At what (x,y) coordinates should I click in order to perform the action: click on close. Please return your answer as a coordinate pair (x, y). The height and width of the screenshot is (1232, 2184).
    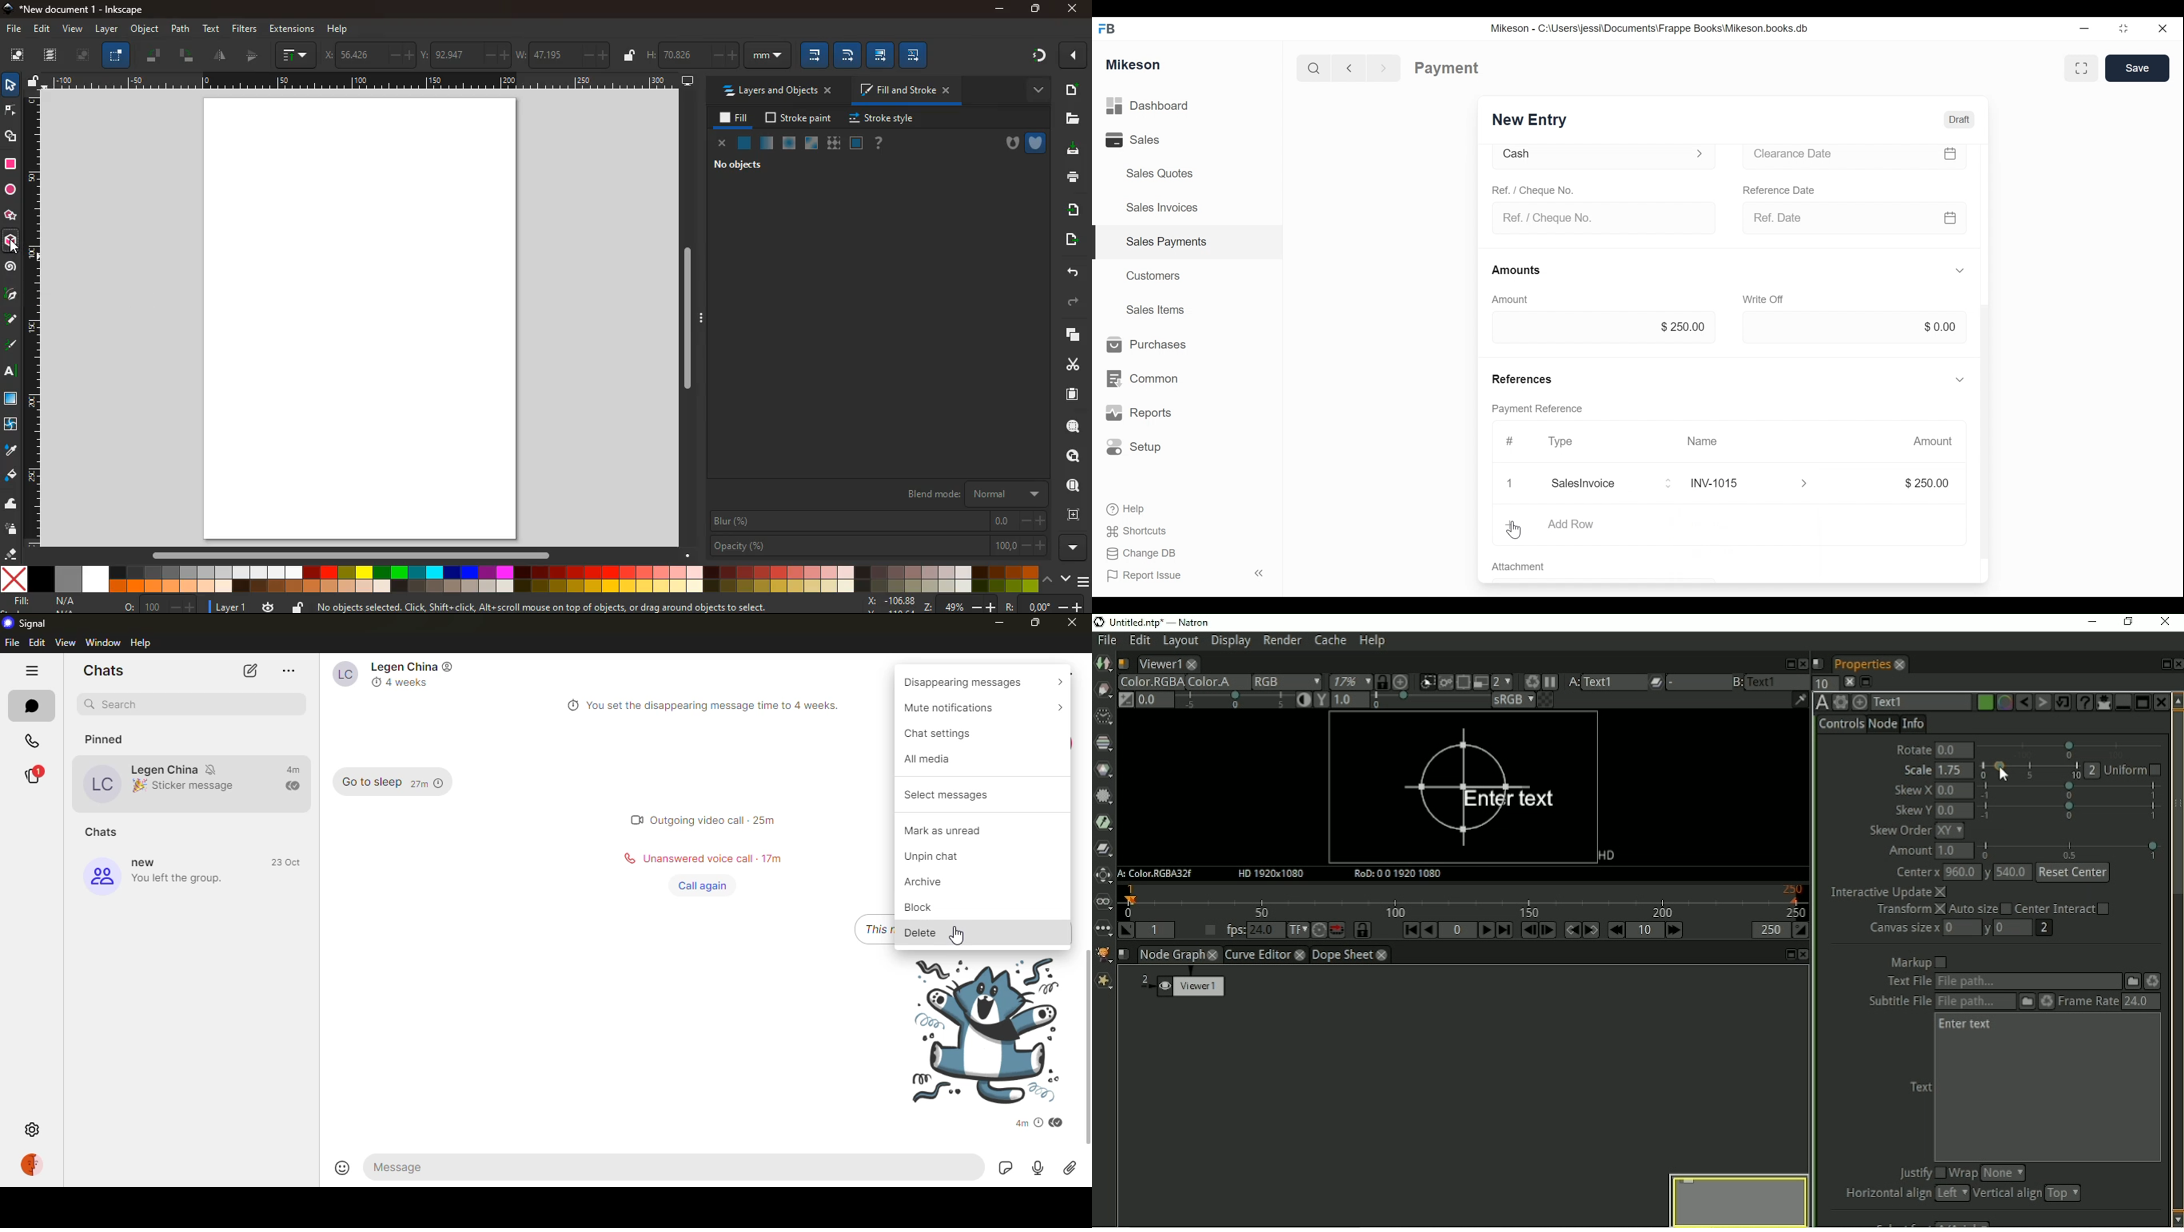
    Looking at the image, I should click on (1070, 10).